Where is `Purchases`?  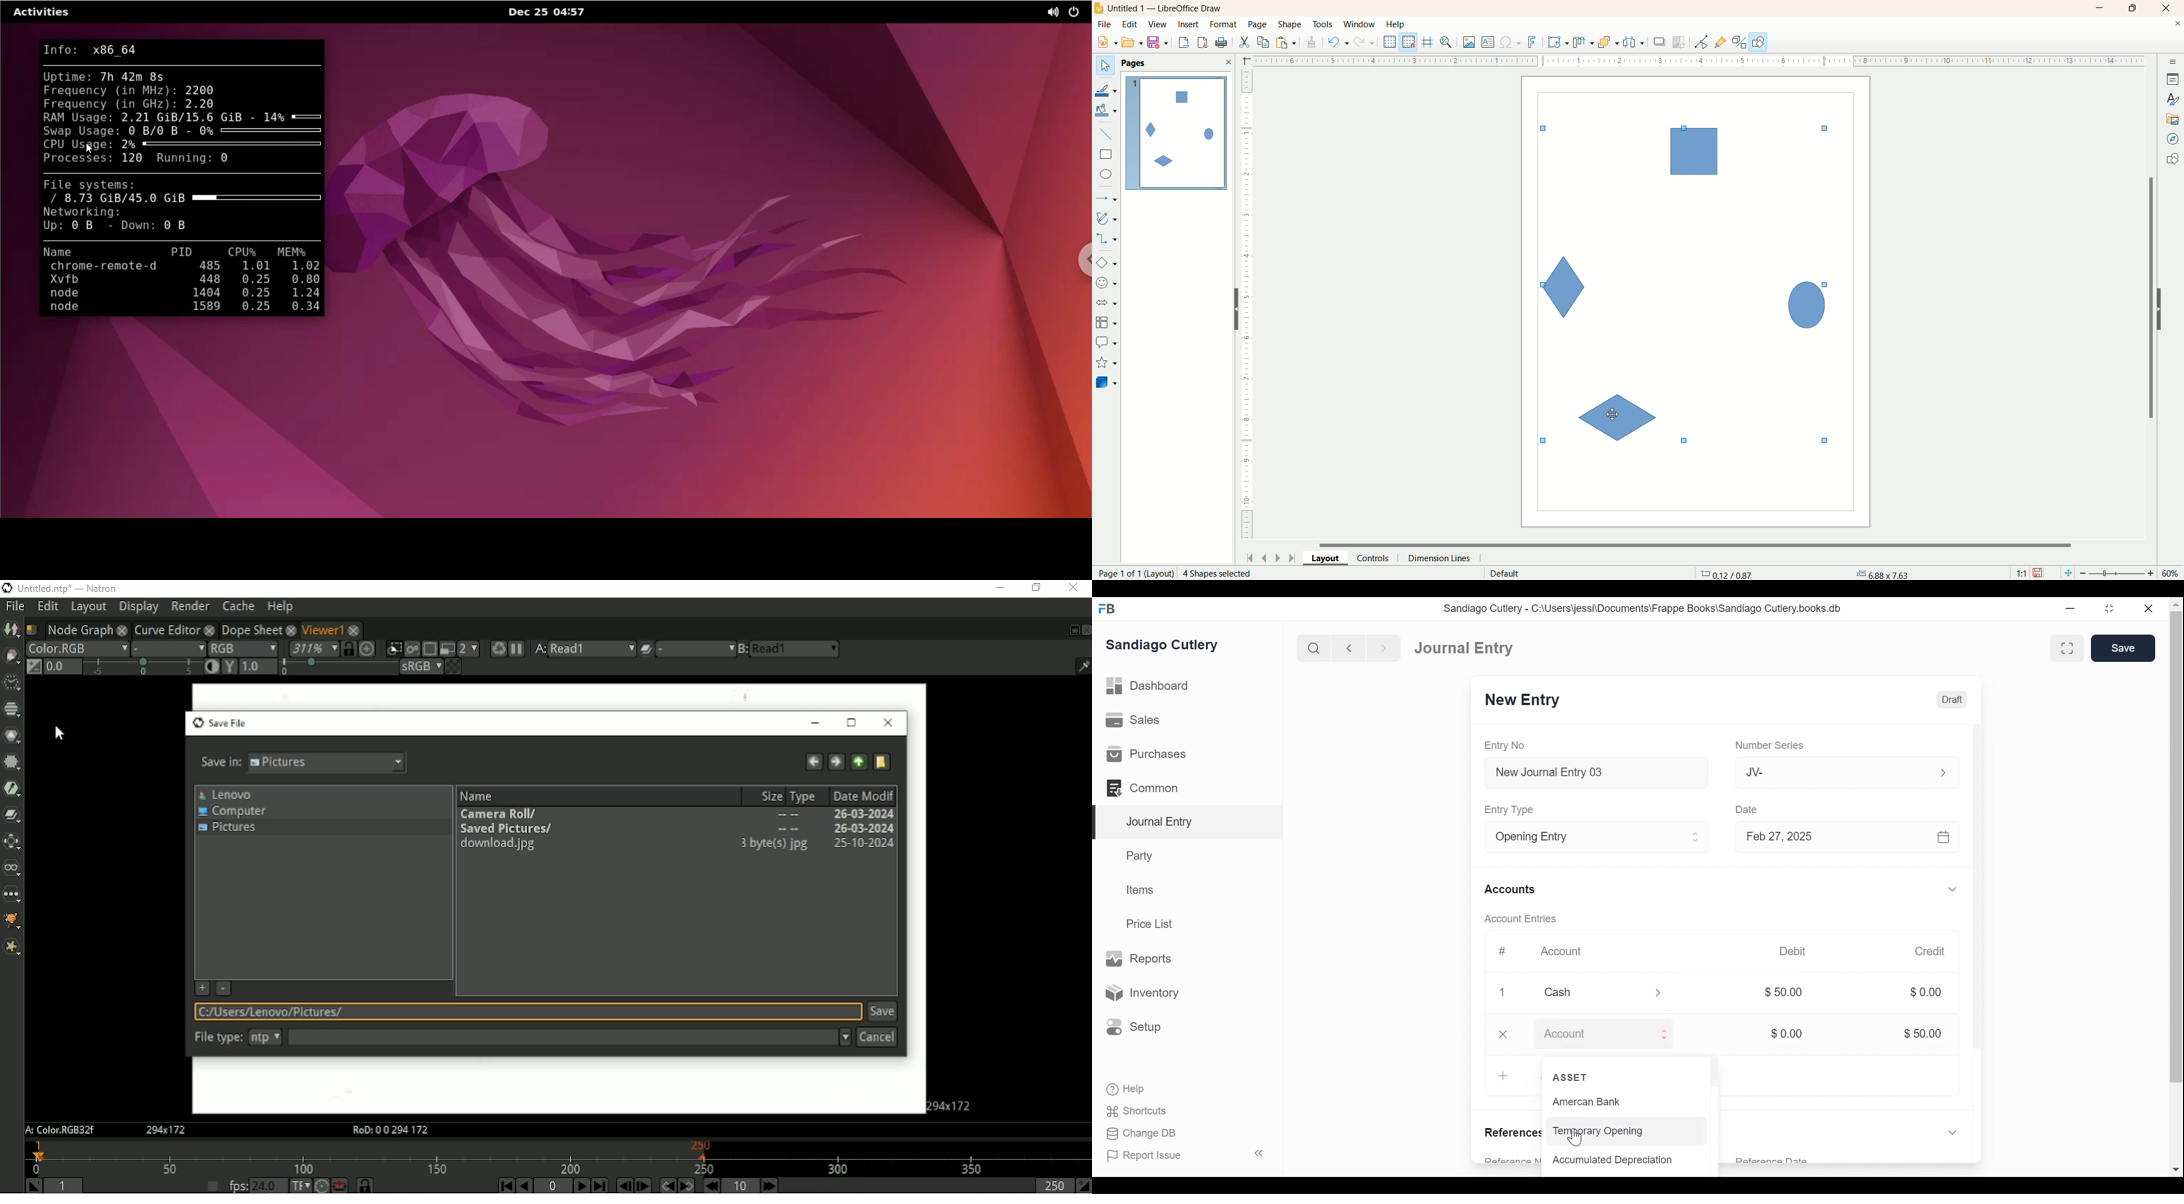
Purchases is located at coordinates (1148, 754).